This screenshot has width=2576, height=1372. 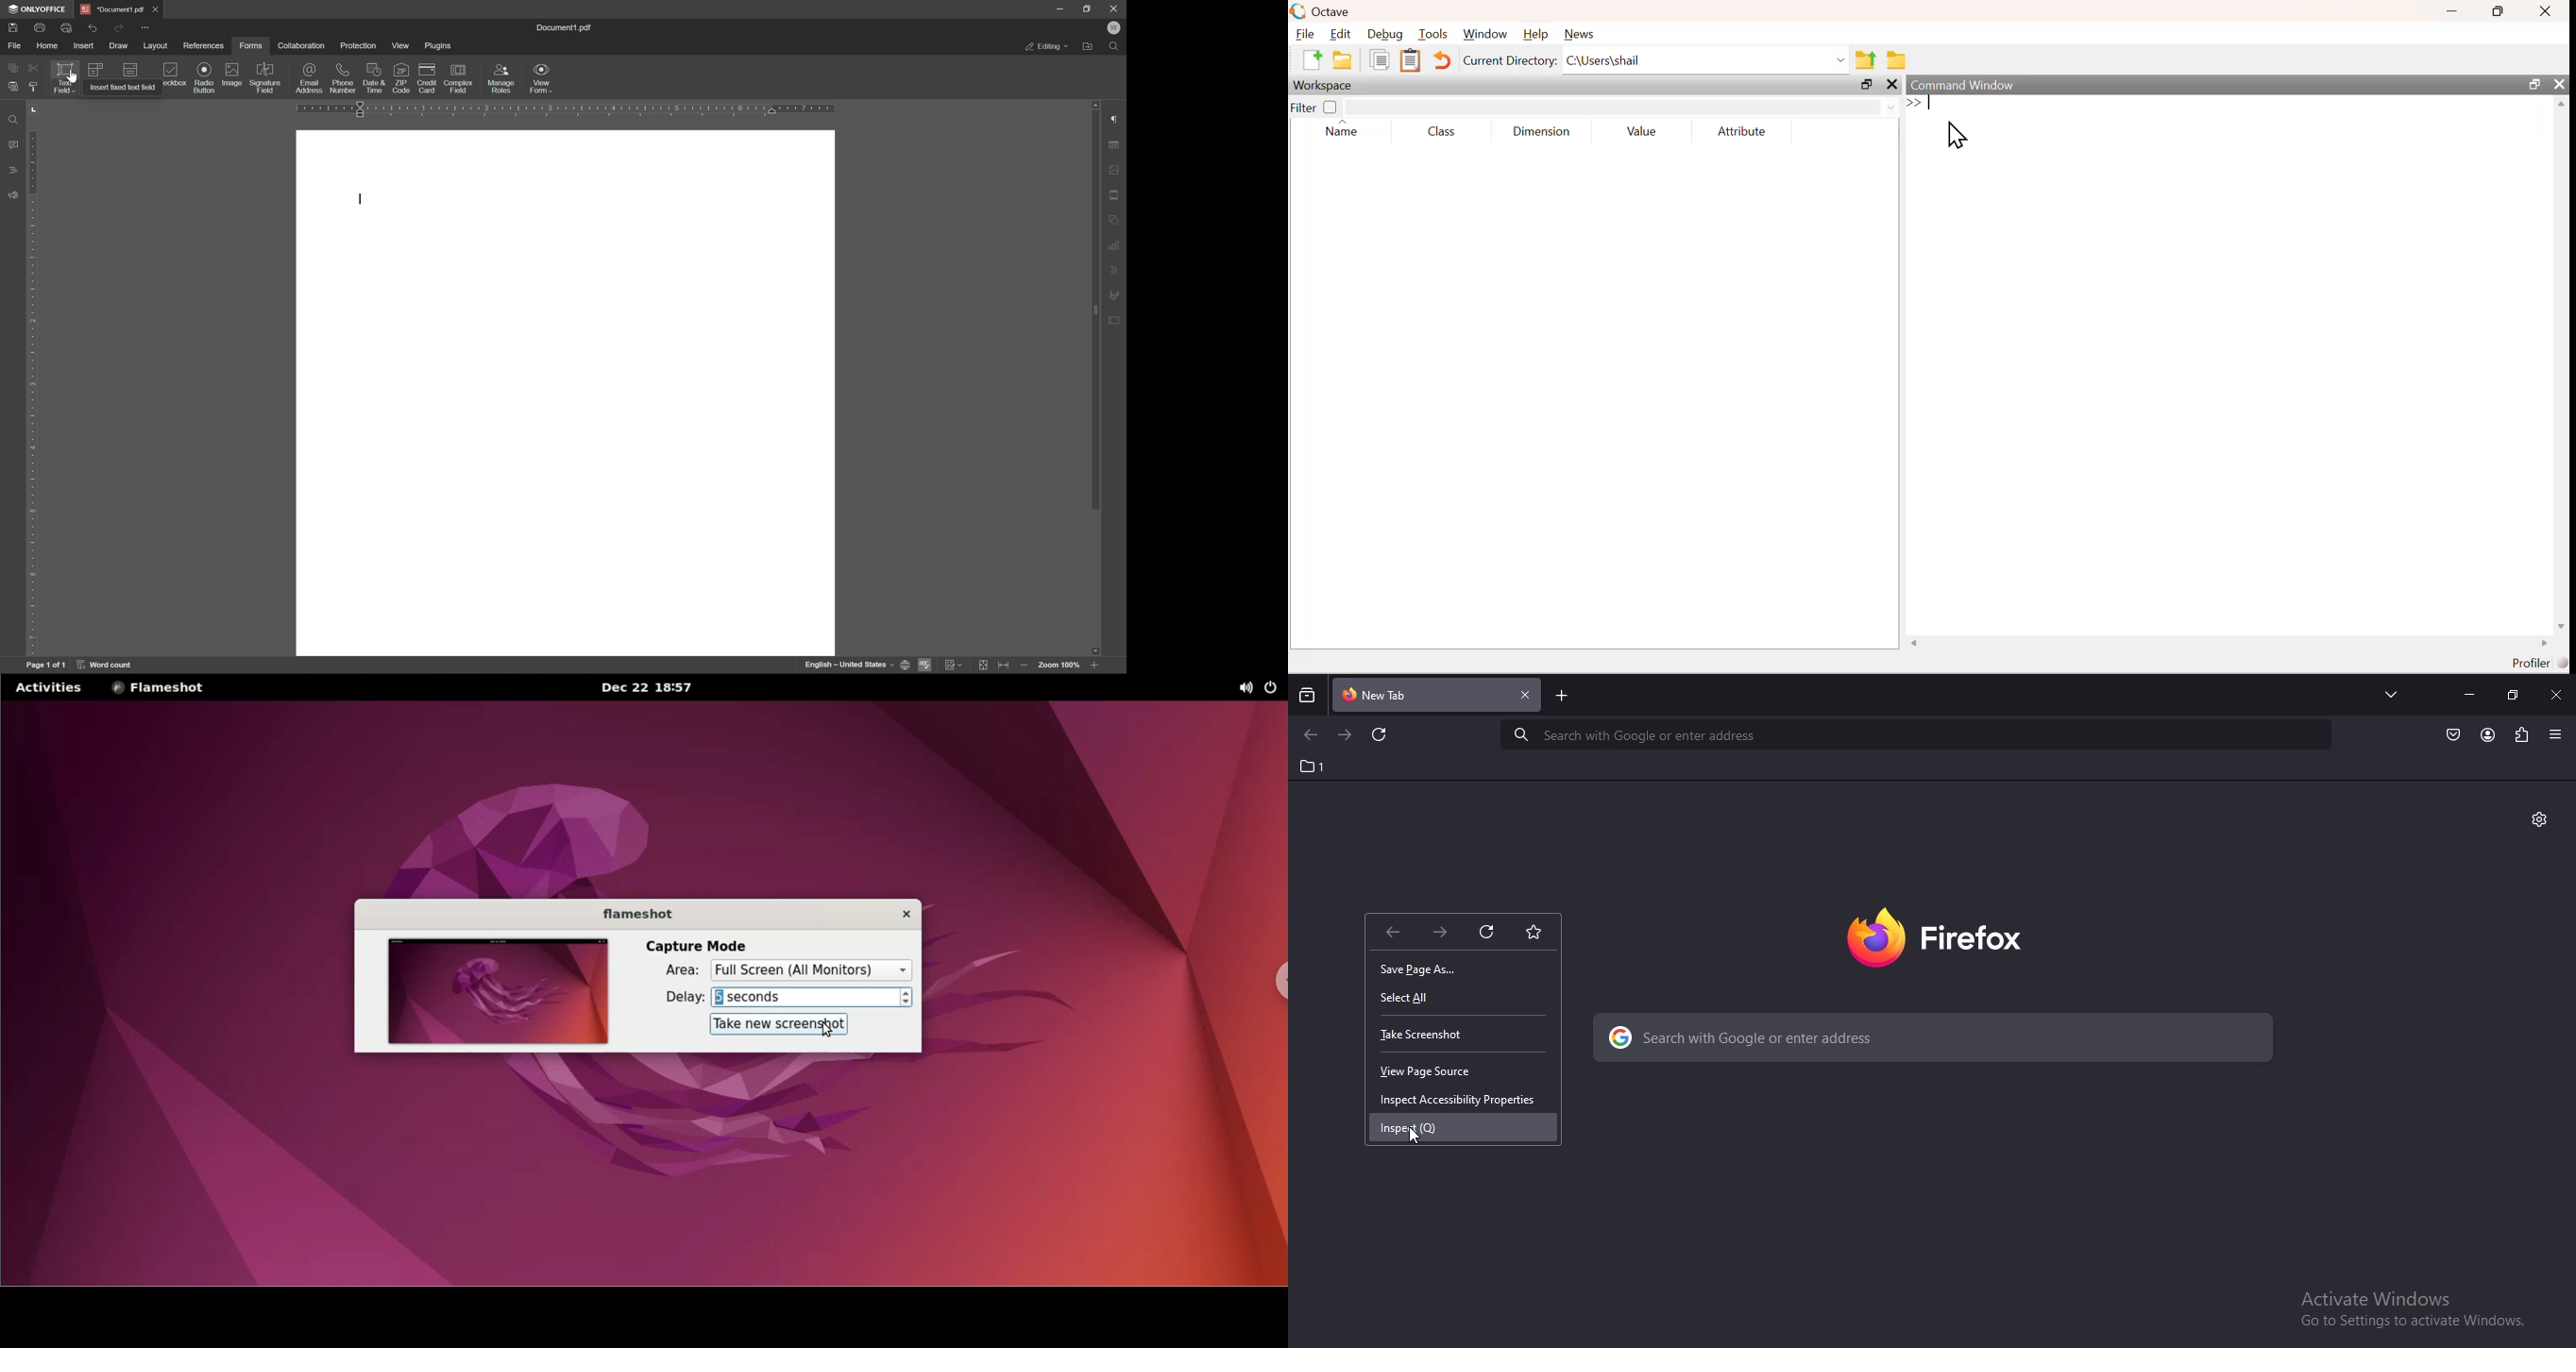 I want to click on view, so click(x=401, y=44).